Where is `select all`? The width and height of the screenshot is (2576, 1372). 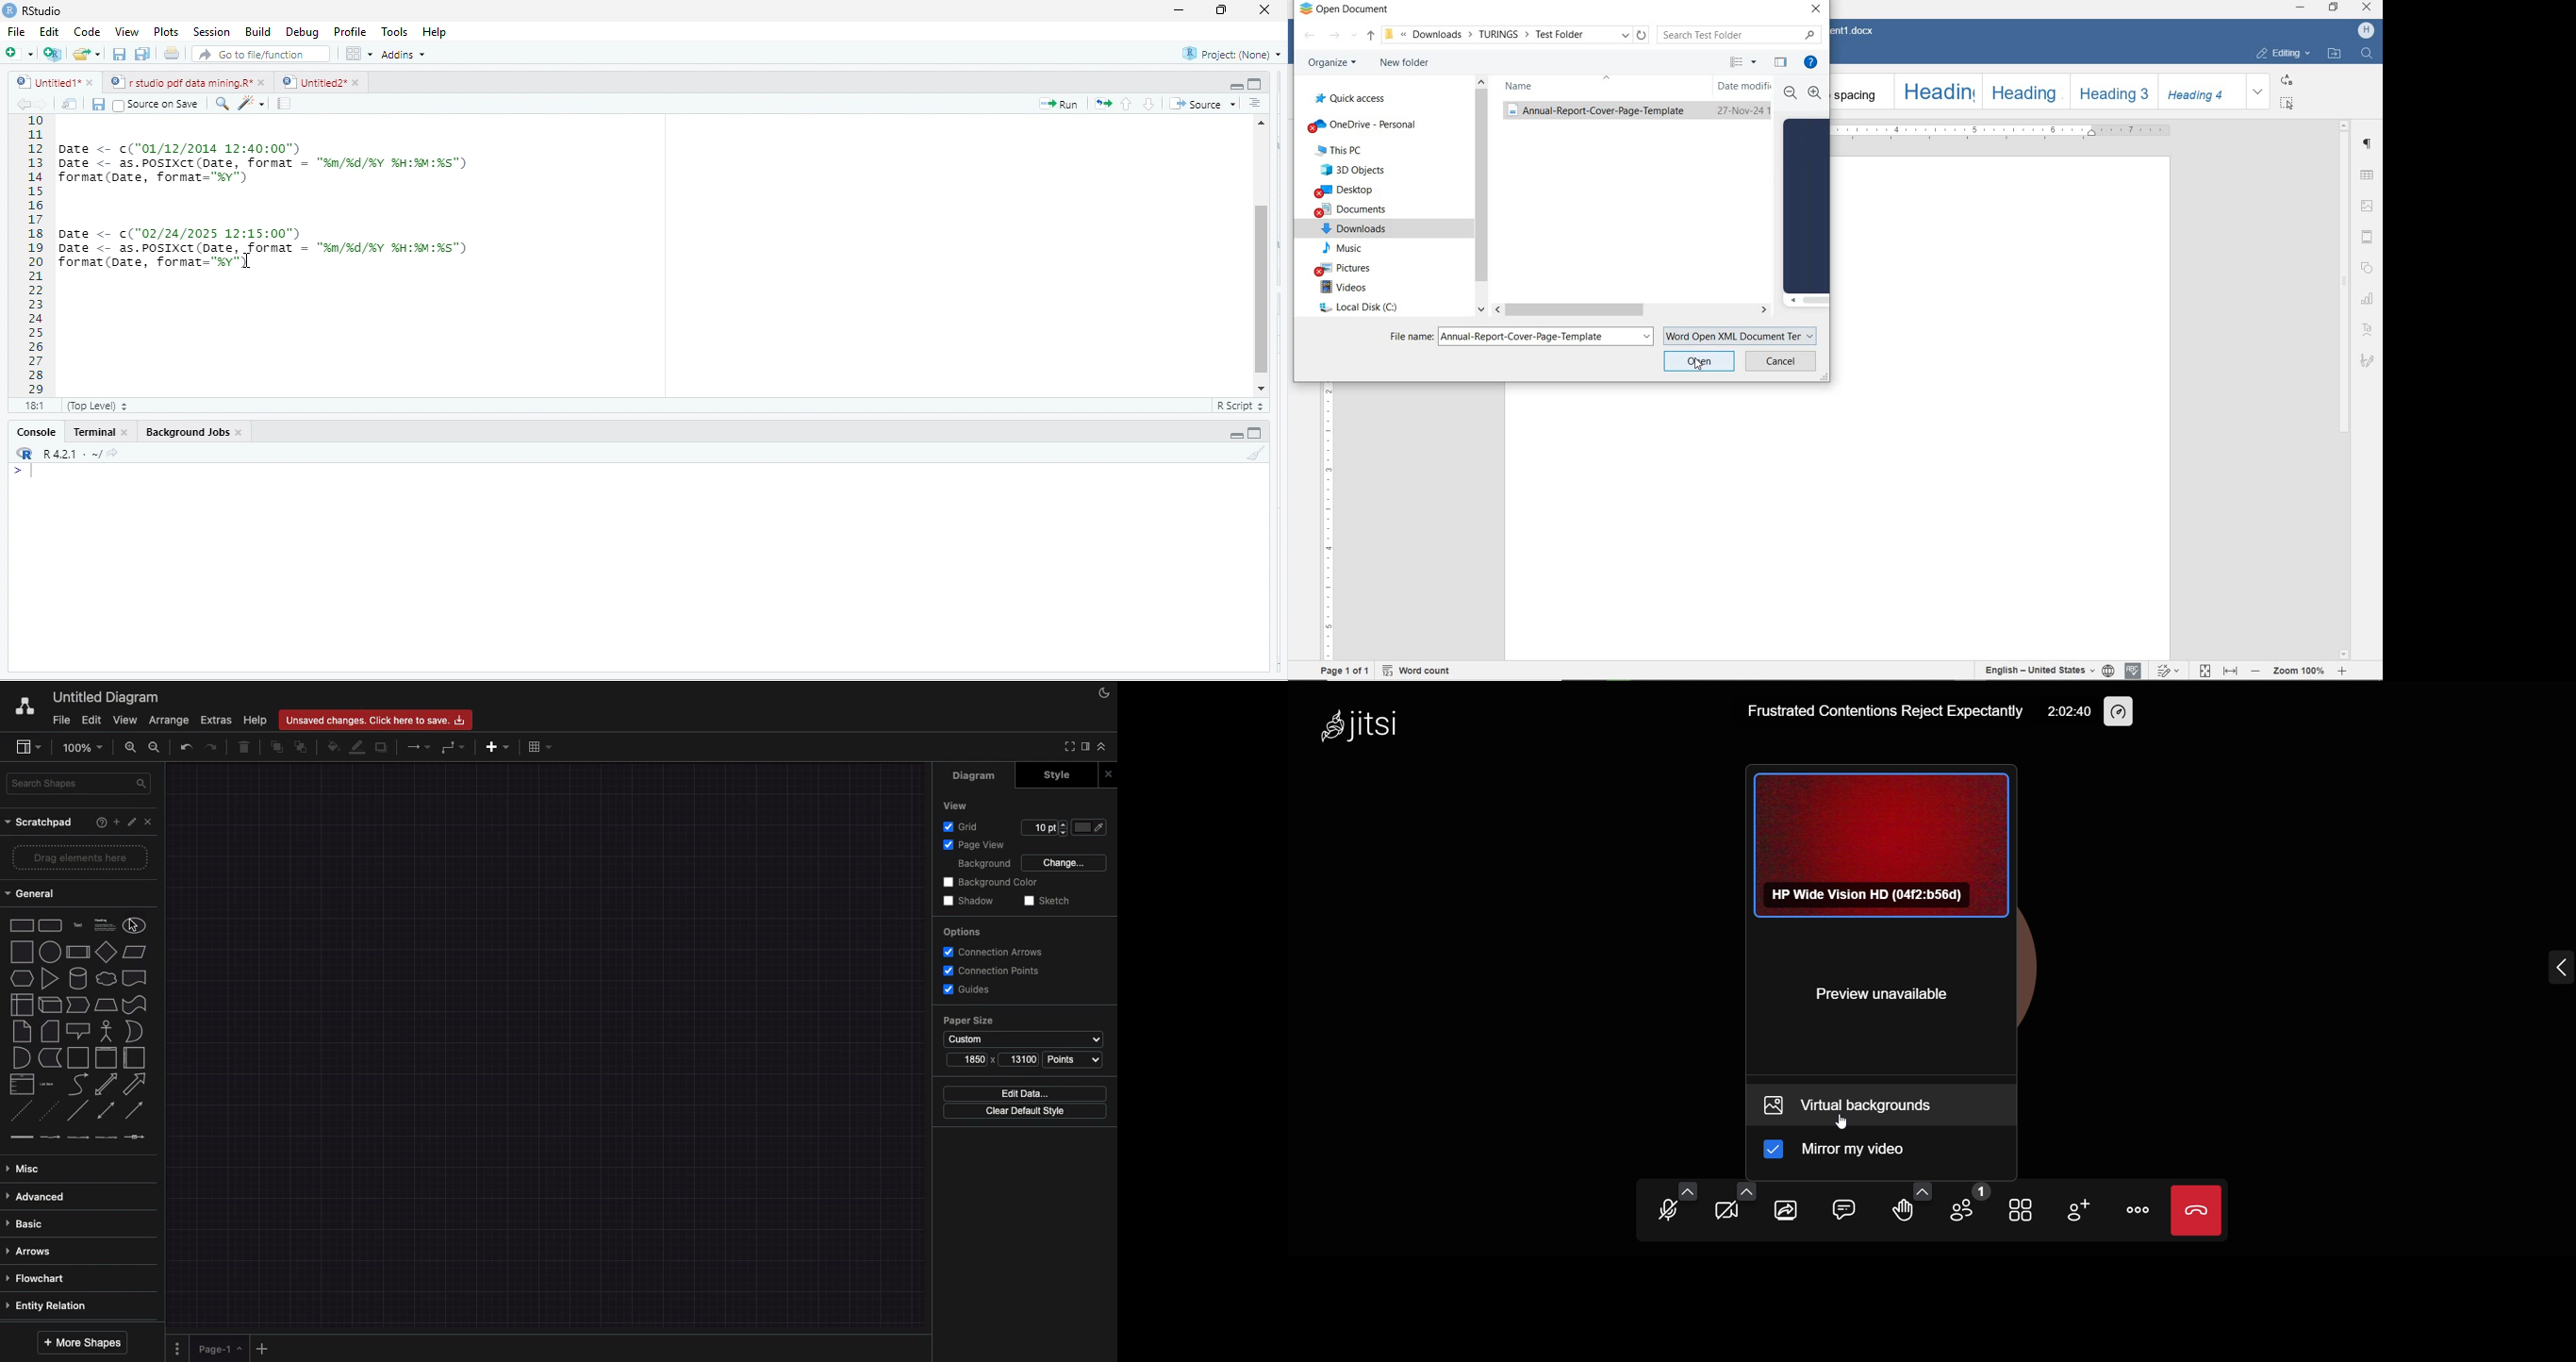
select all is located at coordinates (2286, 103).